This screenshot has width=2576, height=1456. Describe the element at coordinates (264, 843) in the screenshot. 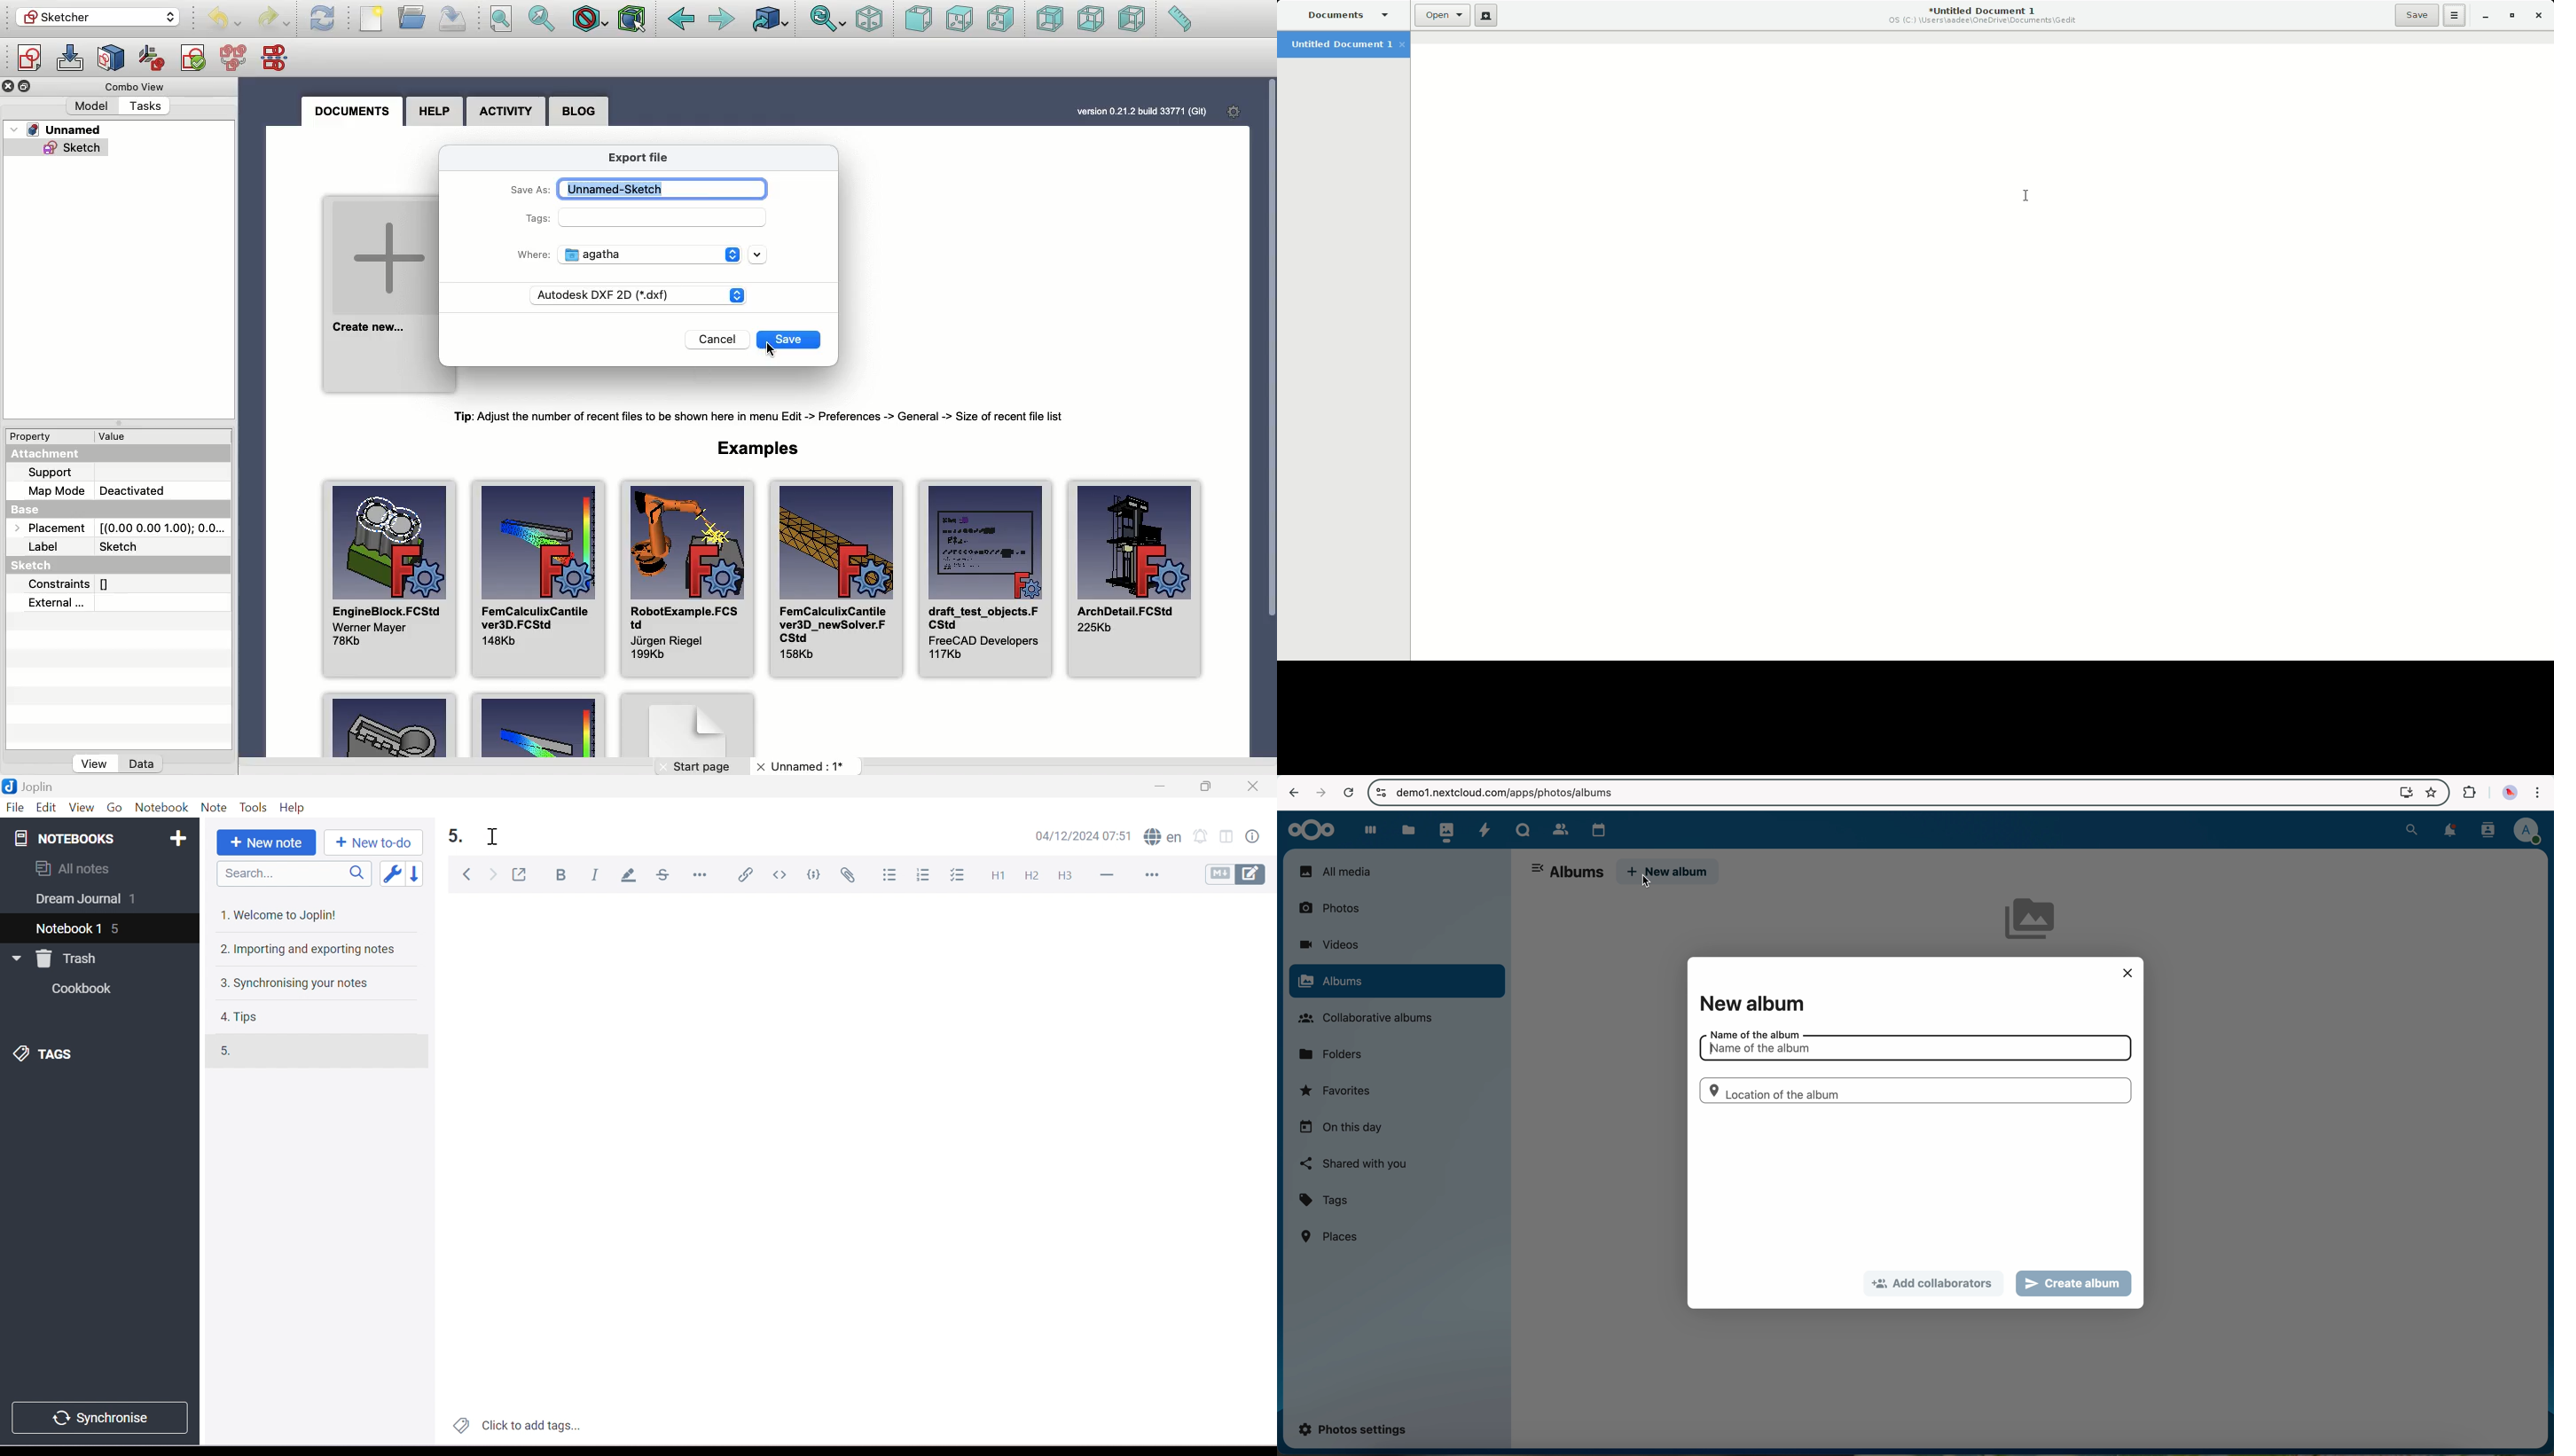

I see `New note` at that location.